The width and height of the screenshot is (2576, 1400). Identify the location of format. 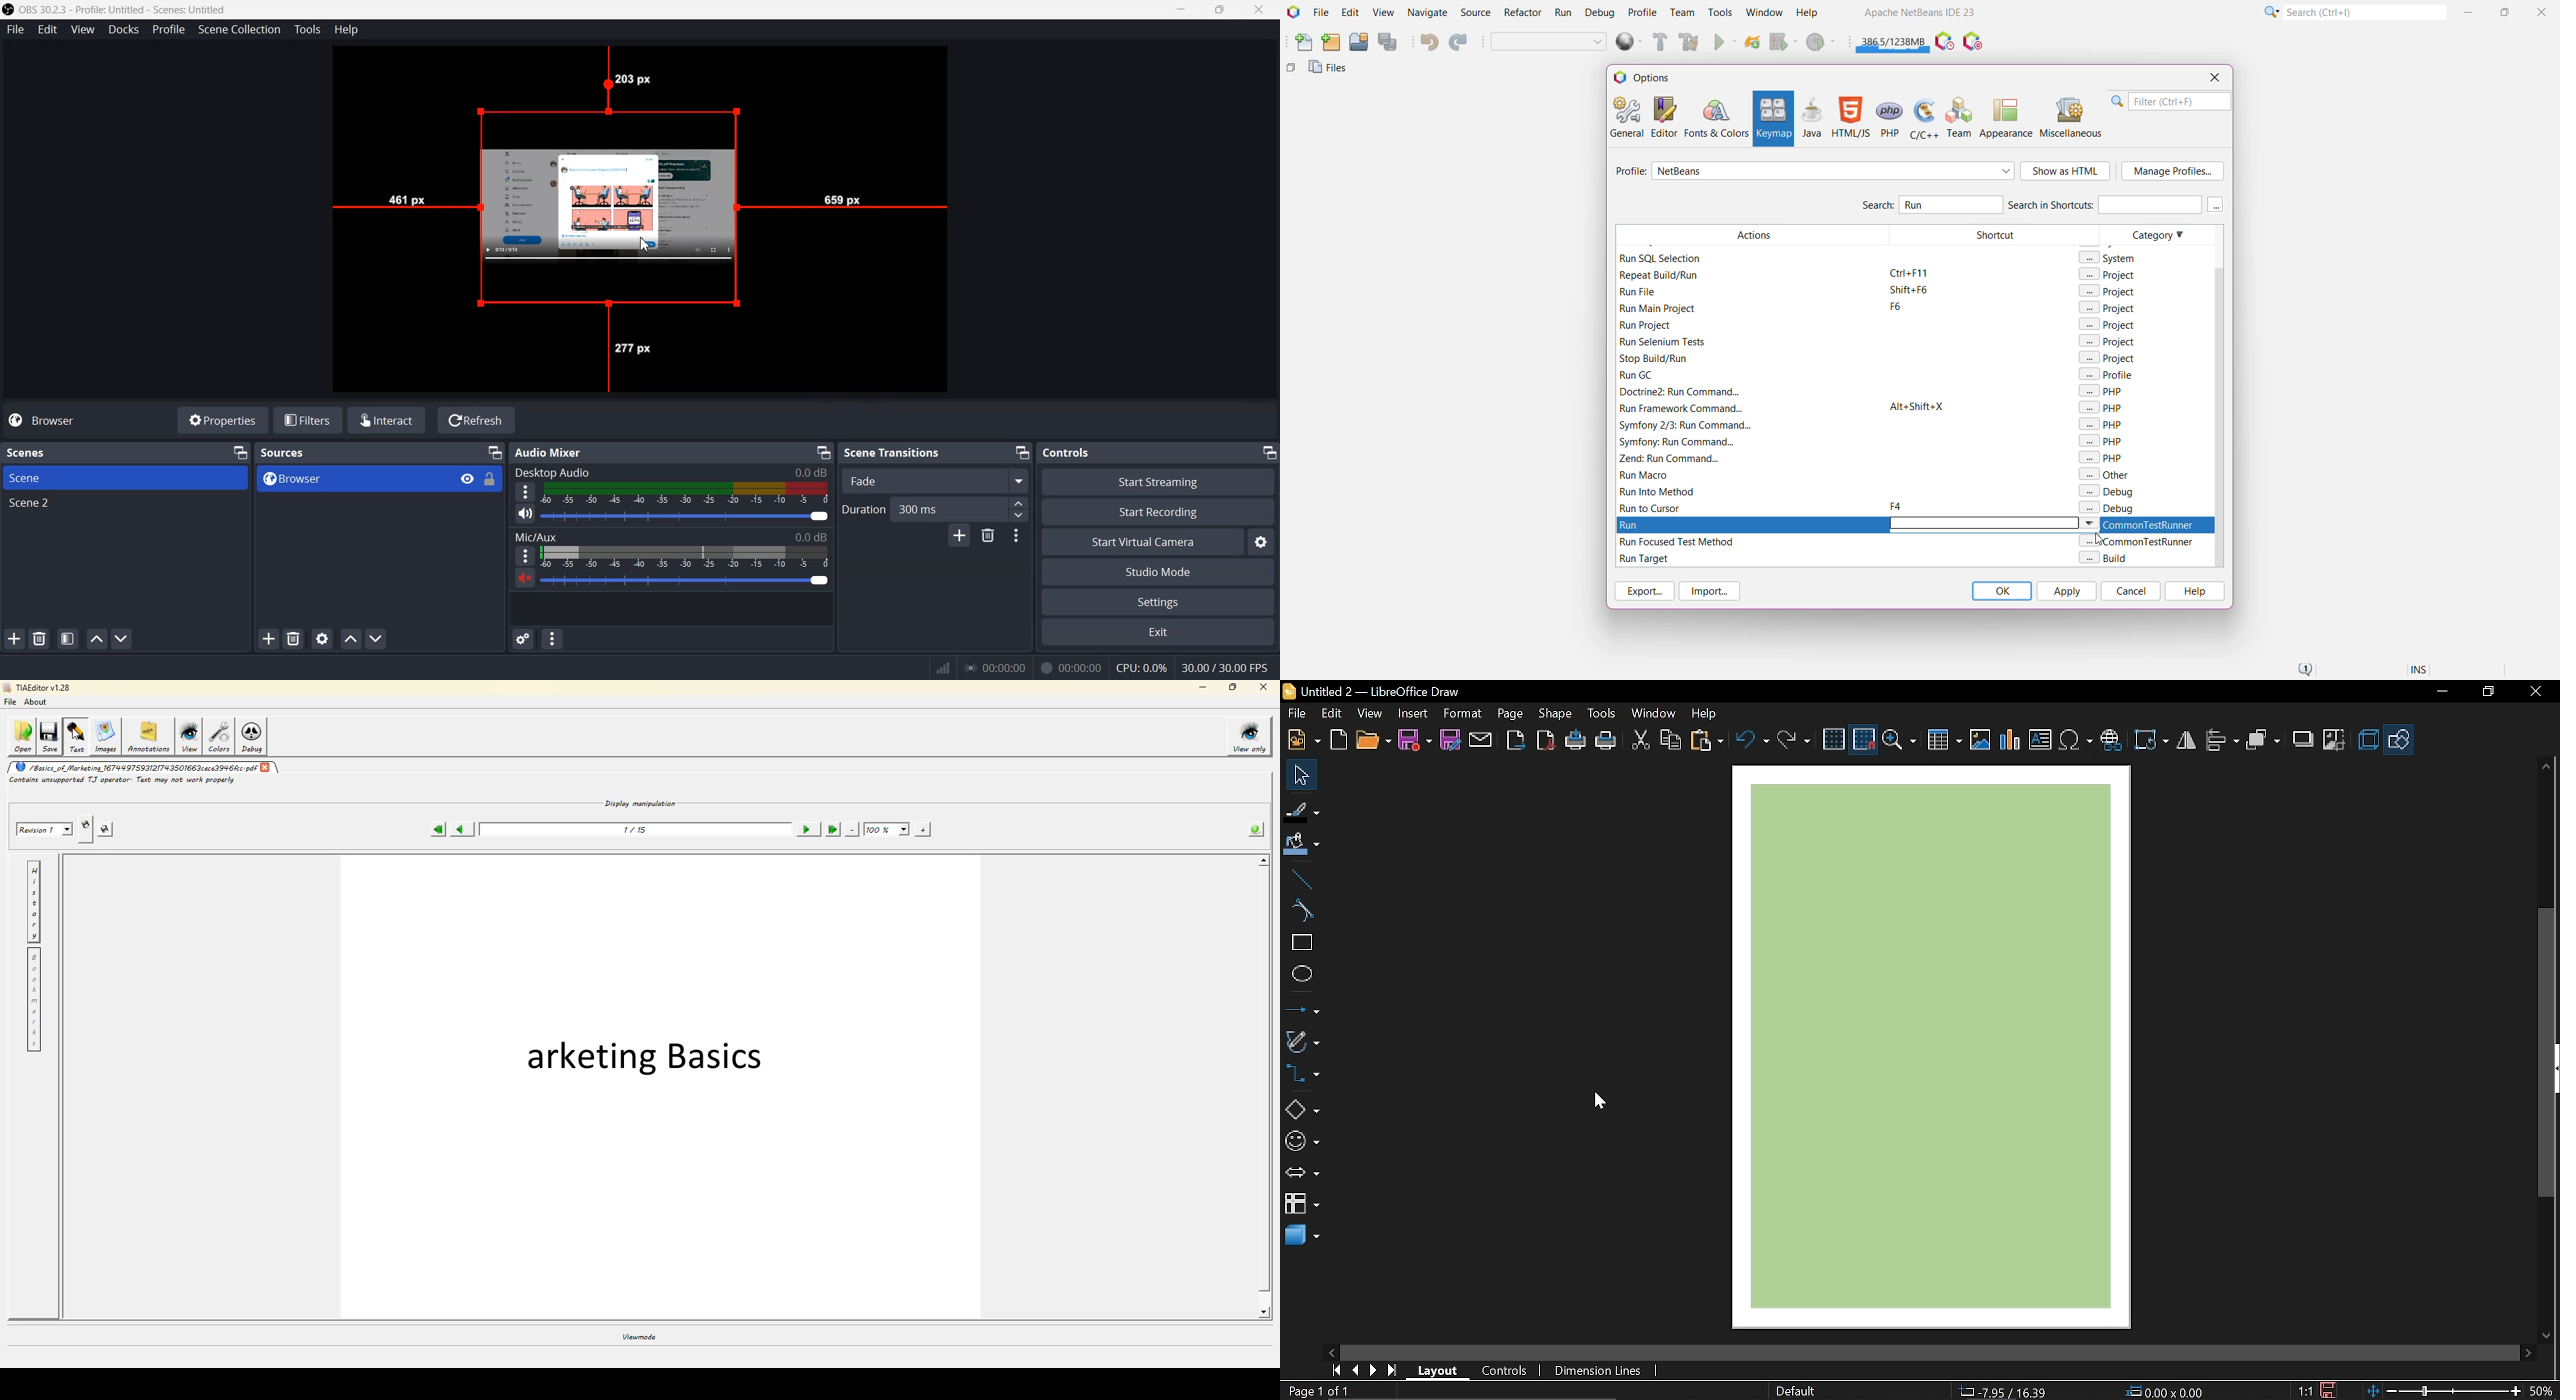
(1464, 714).